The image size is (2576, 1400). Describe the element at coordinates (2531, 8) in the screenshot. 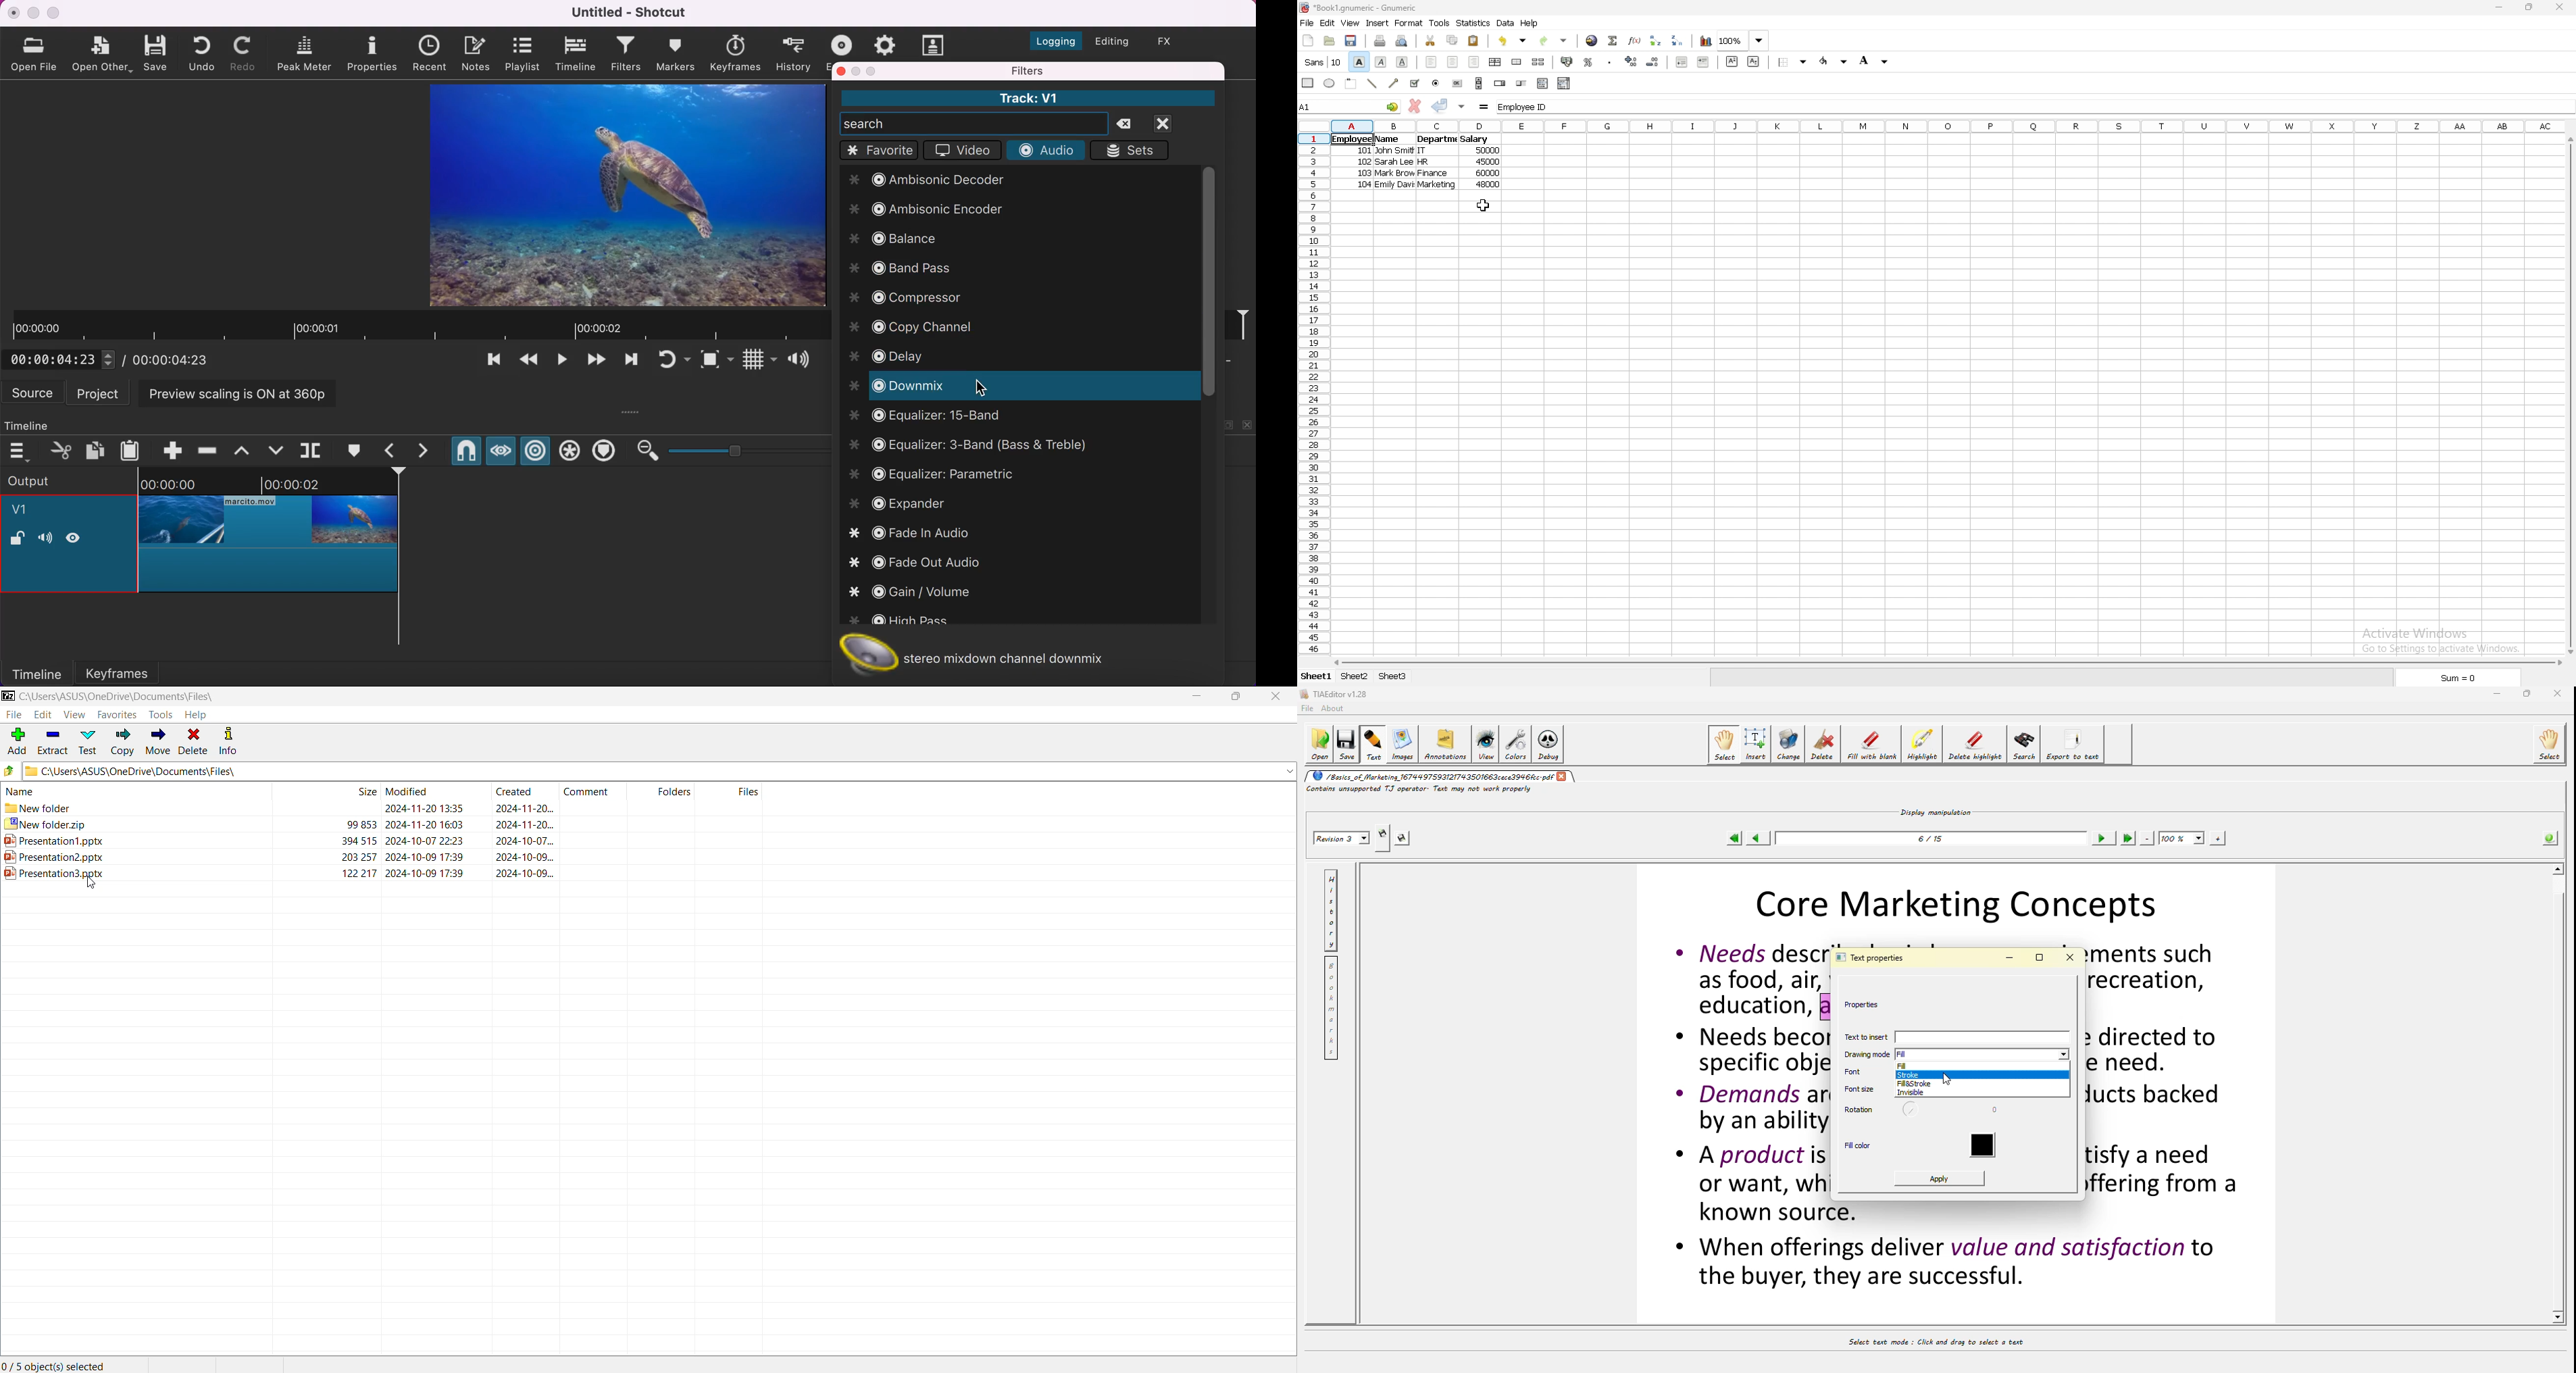

I see `resize` at that location.